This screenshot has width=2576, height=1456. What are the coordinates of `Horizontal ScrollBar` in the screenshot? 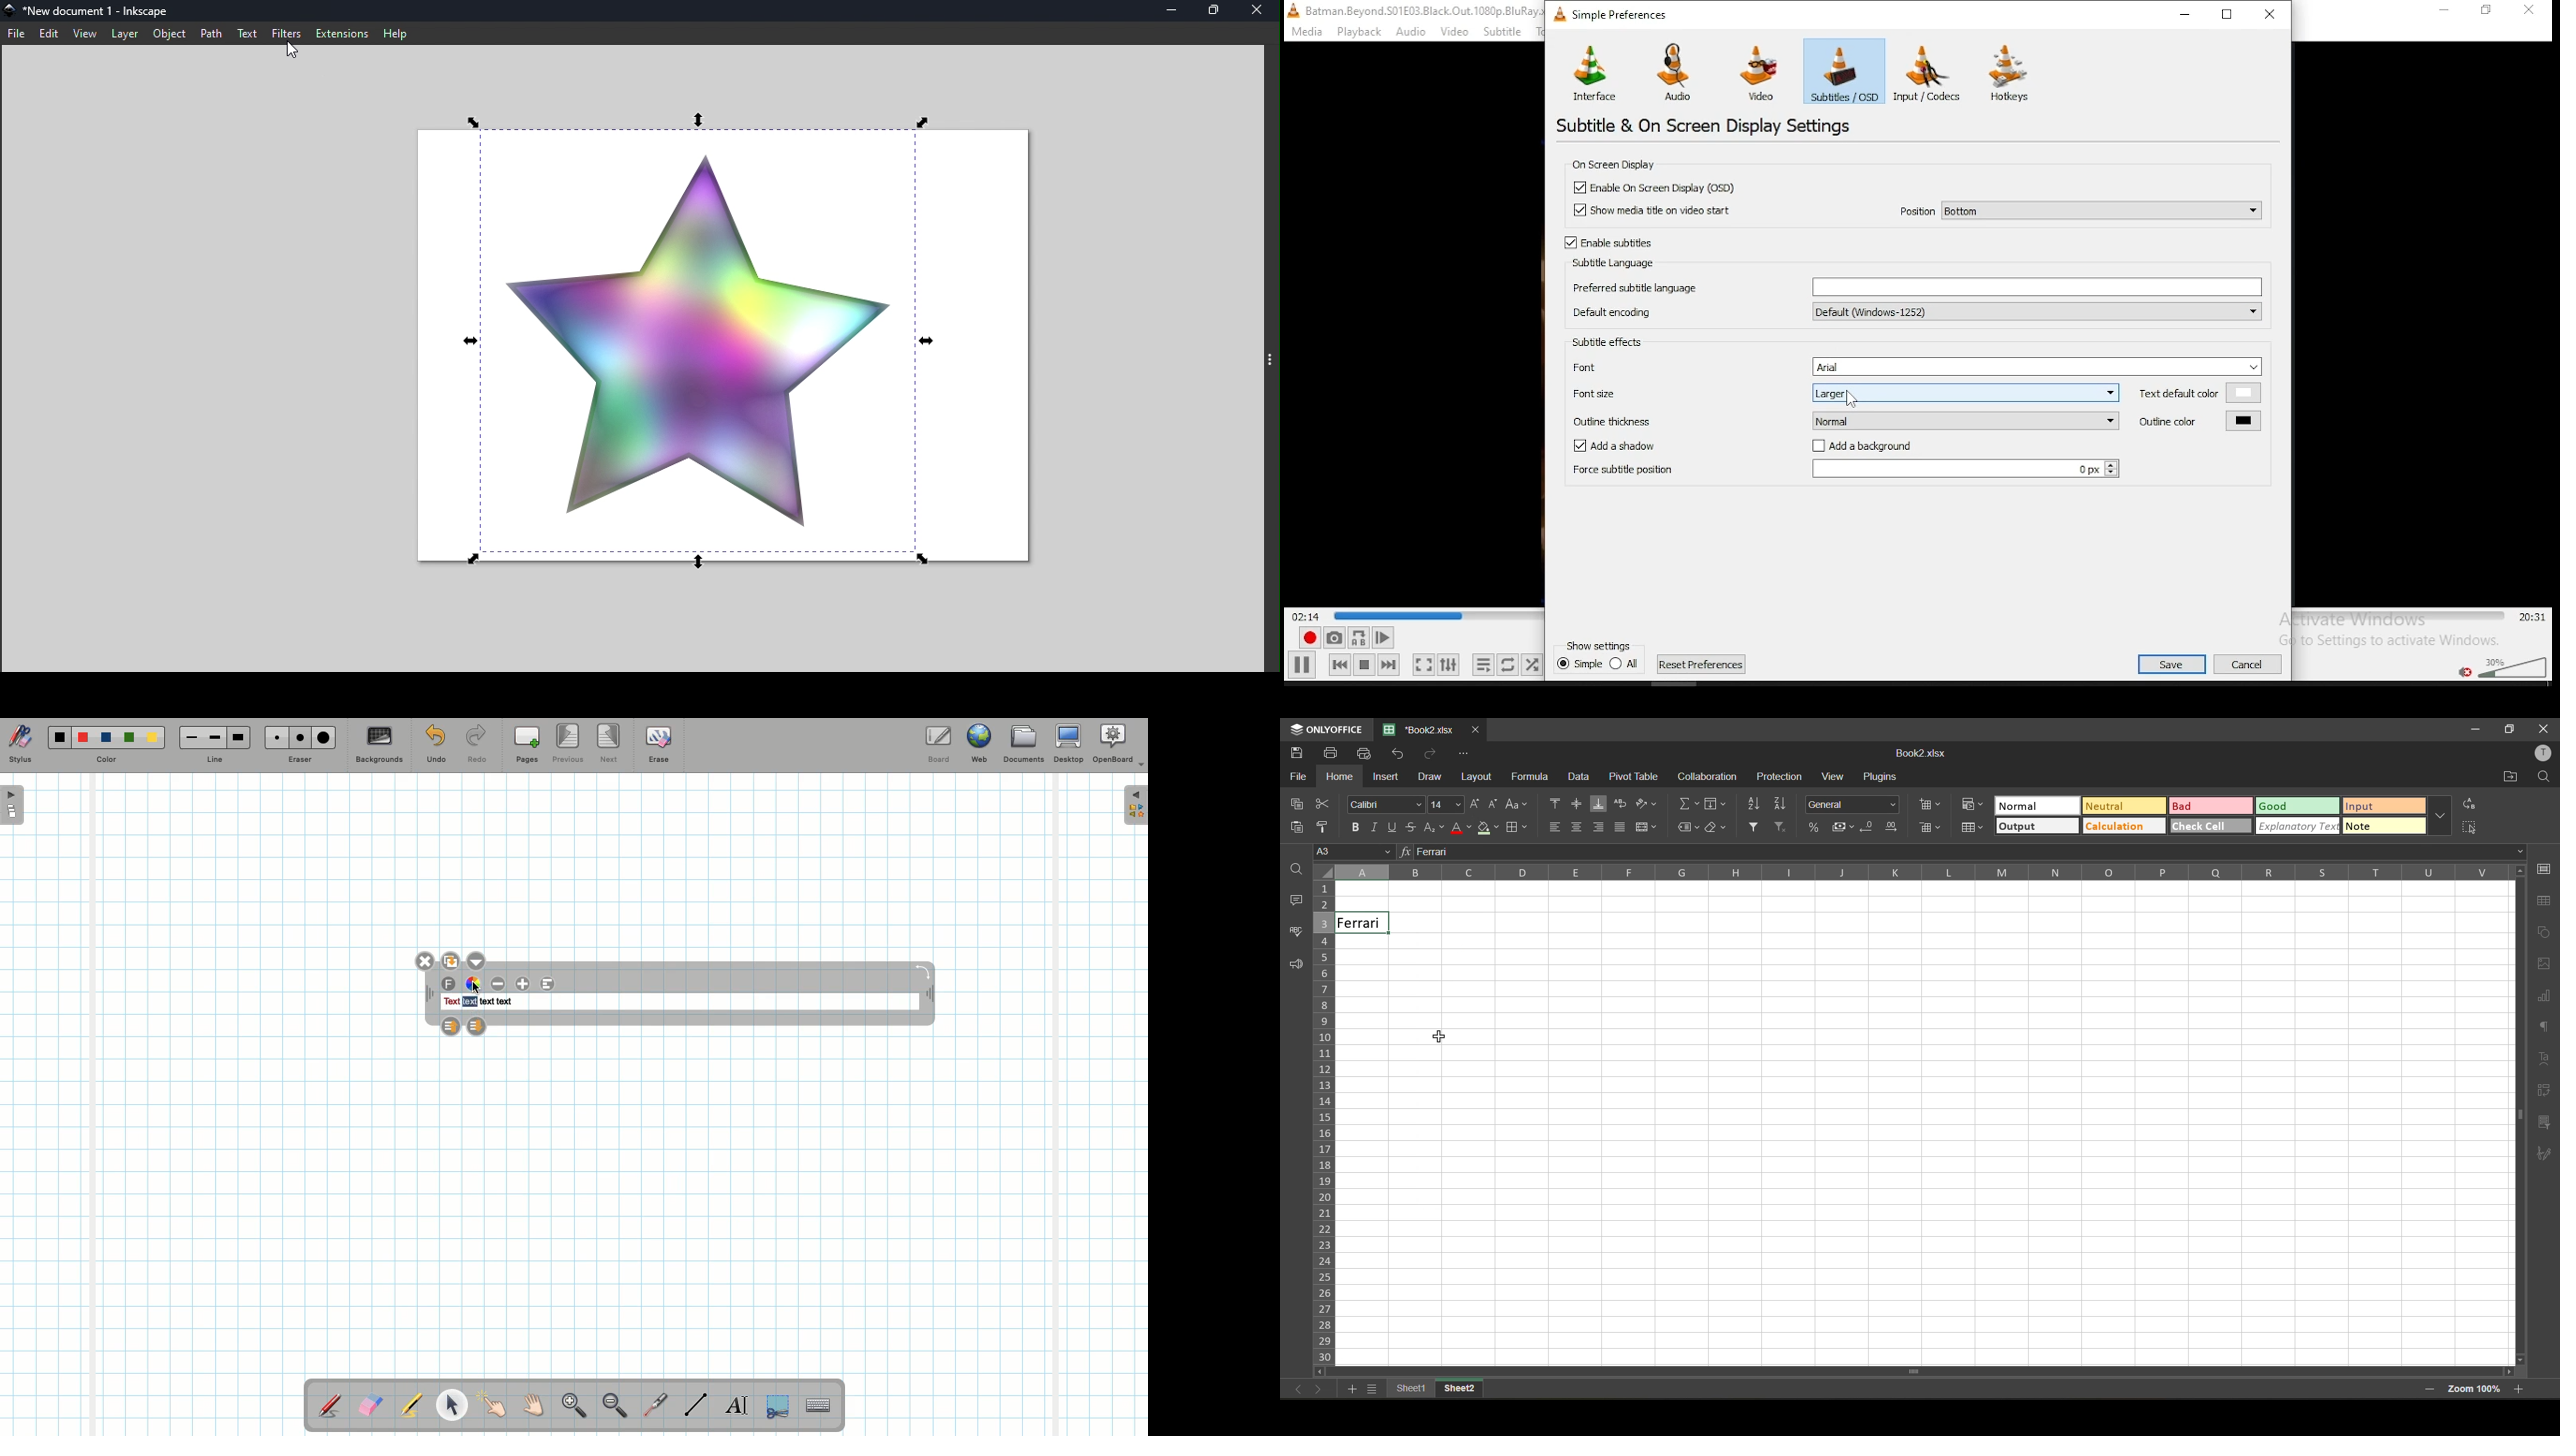 It's located at (2519, 1122).